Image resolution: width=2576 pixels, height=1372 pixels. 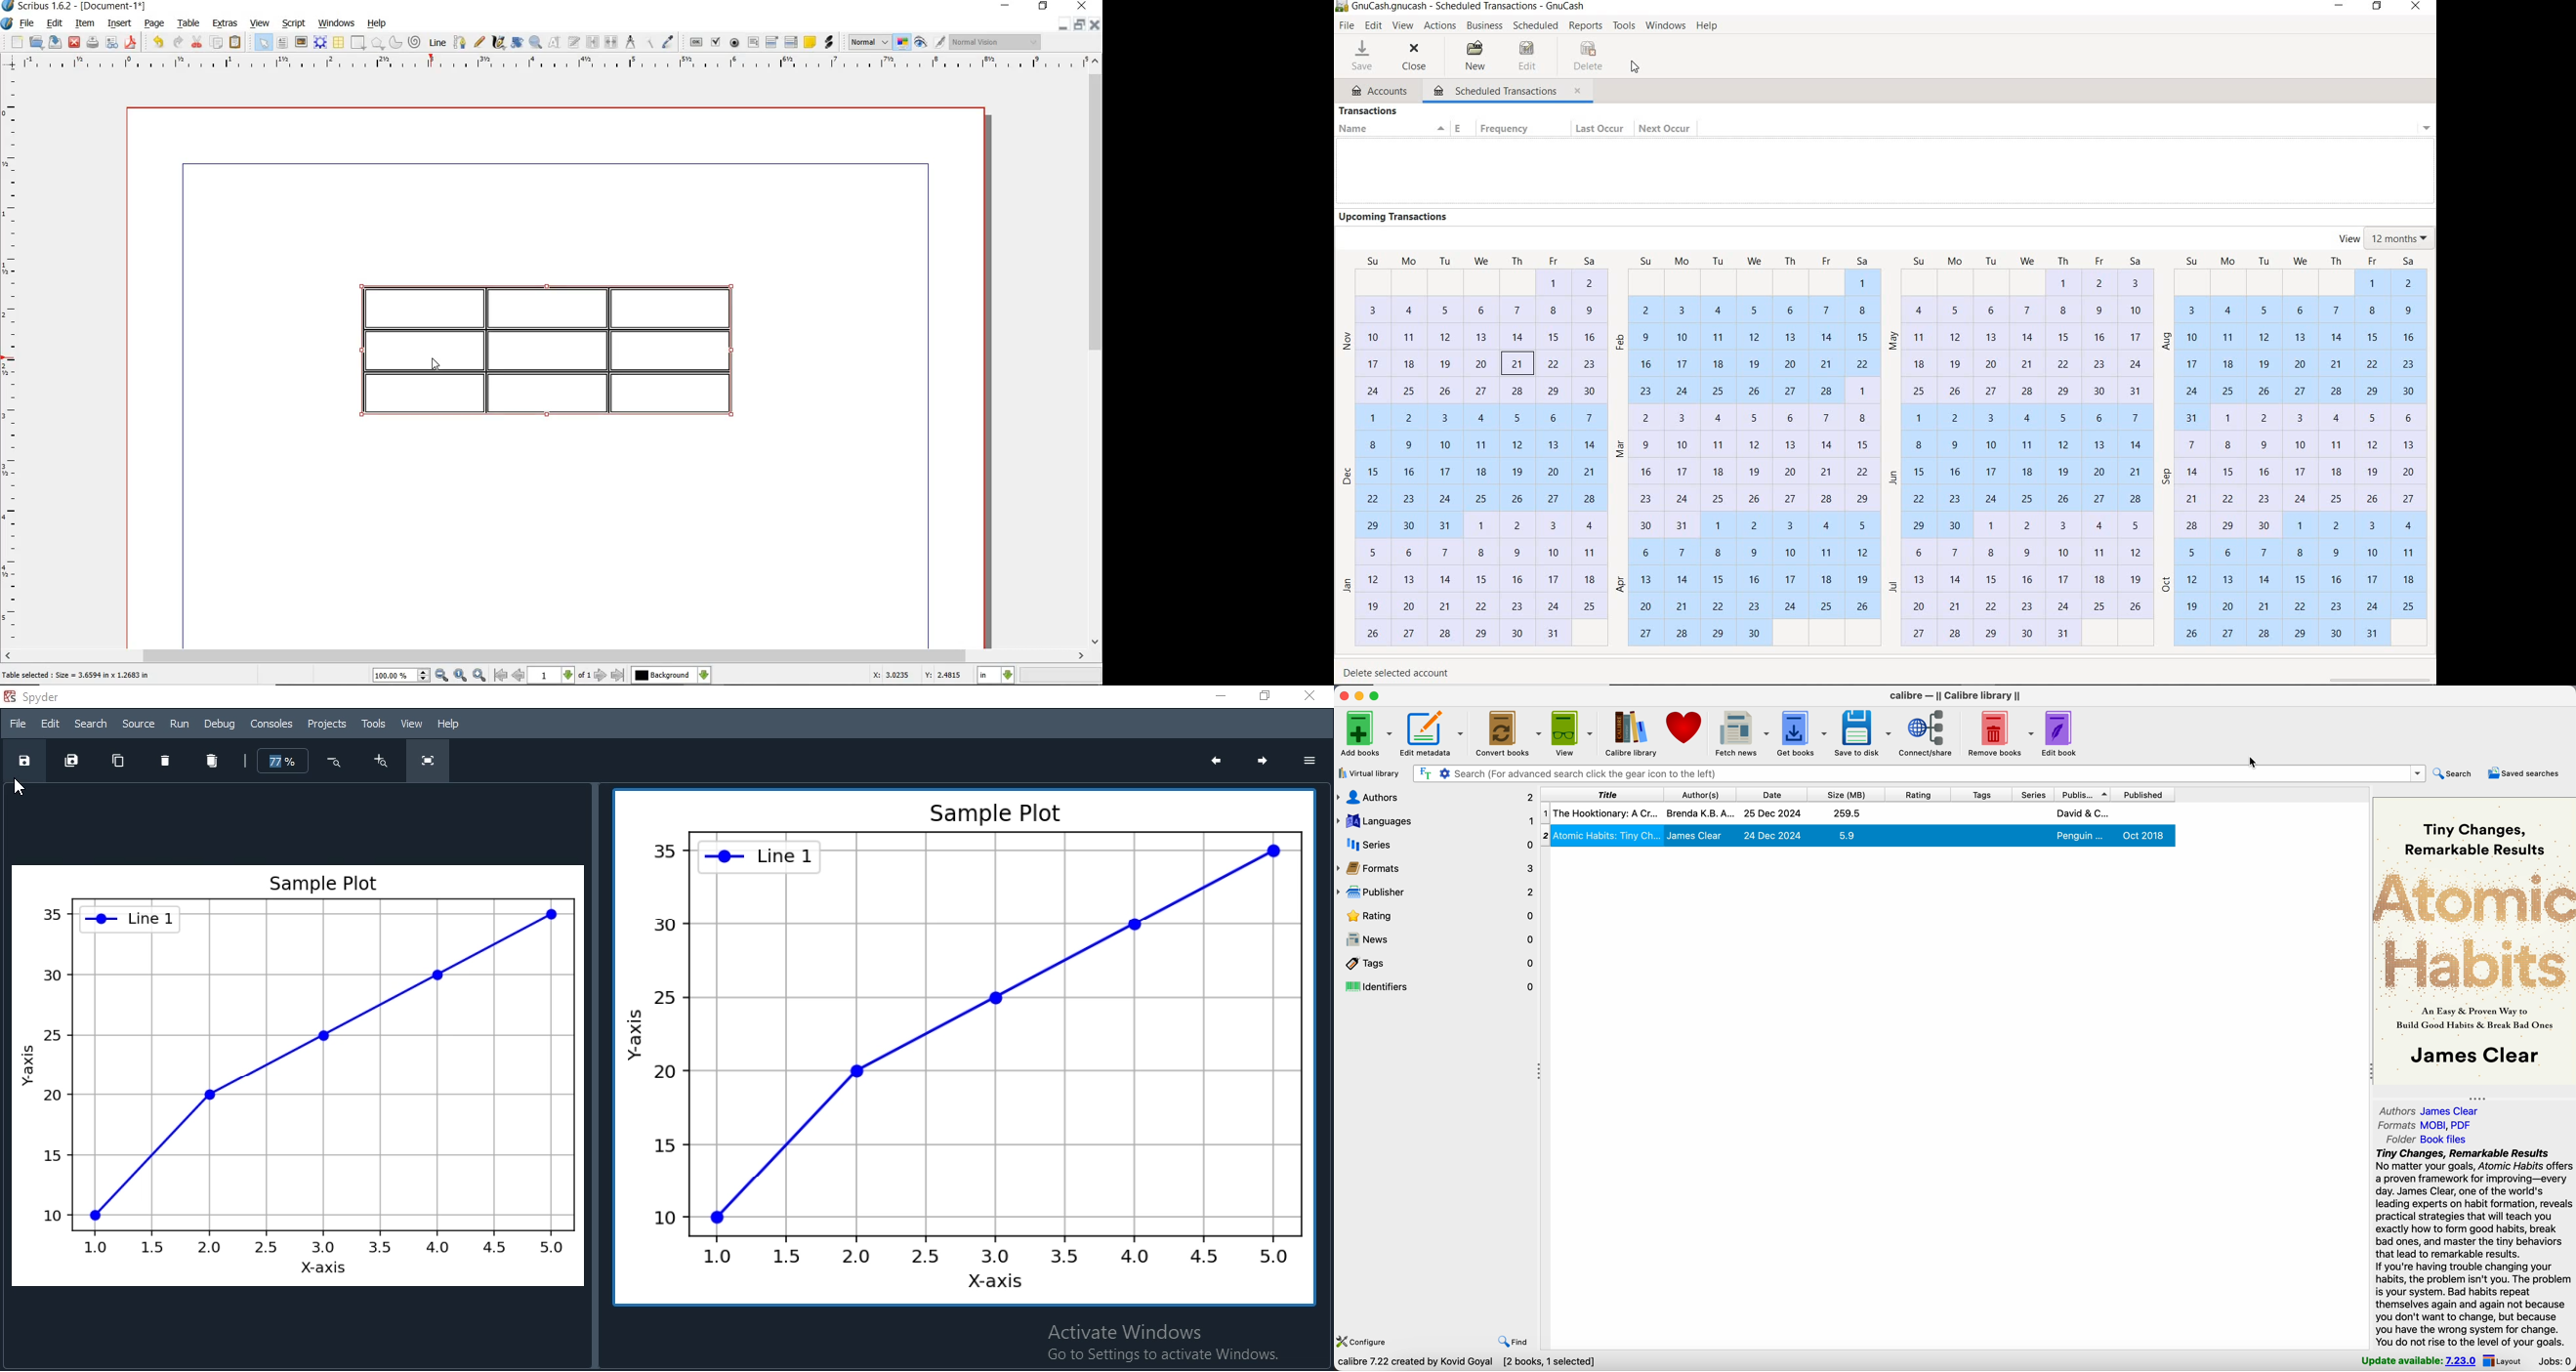 I want to click on open, so click(x=35, y=41).